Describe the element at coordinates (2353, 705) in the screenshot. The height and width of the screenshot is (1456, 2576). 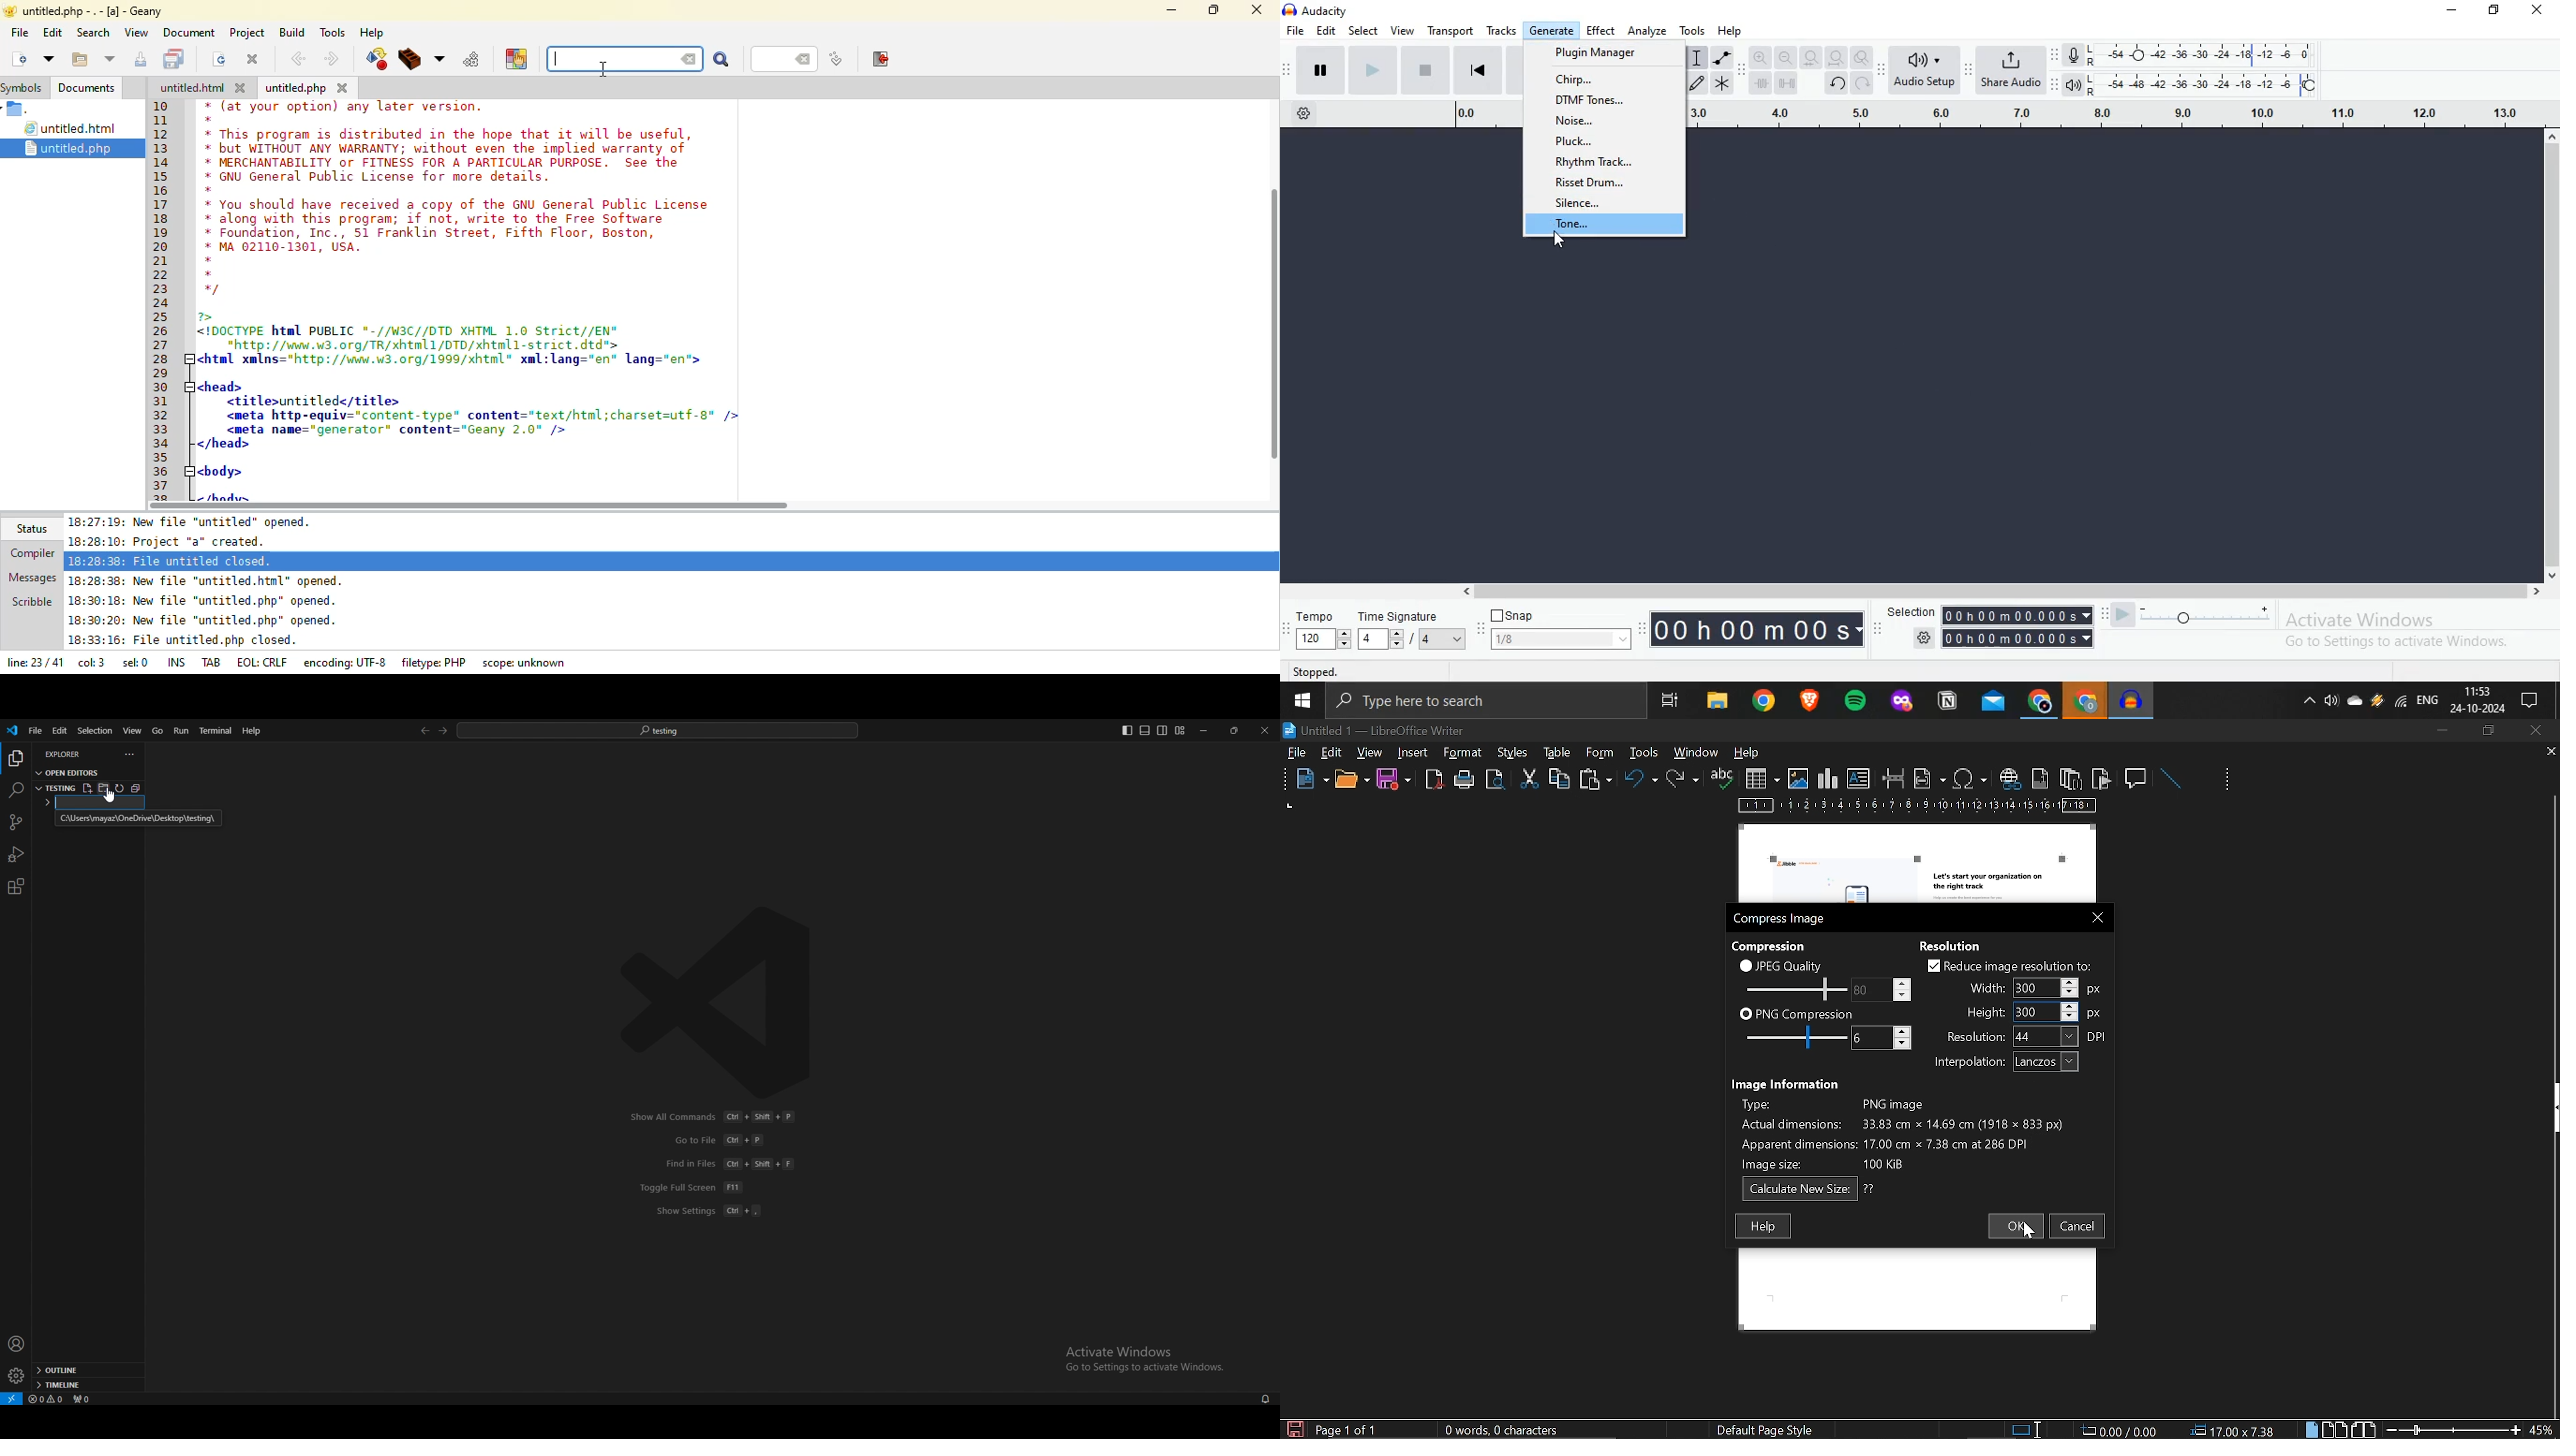
I see `Onedrive` at that location.